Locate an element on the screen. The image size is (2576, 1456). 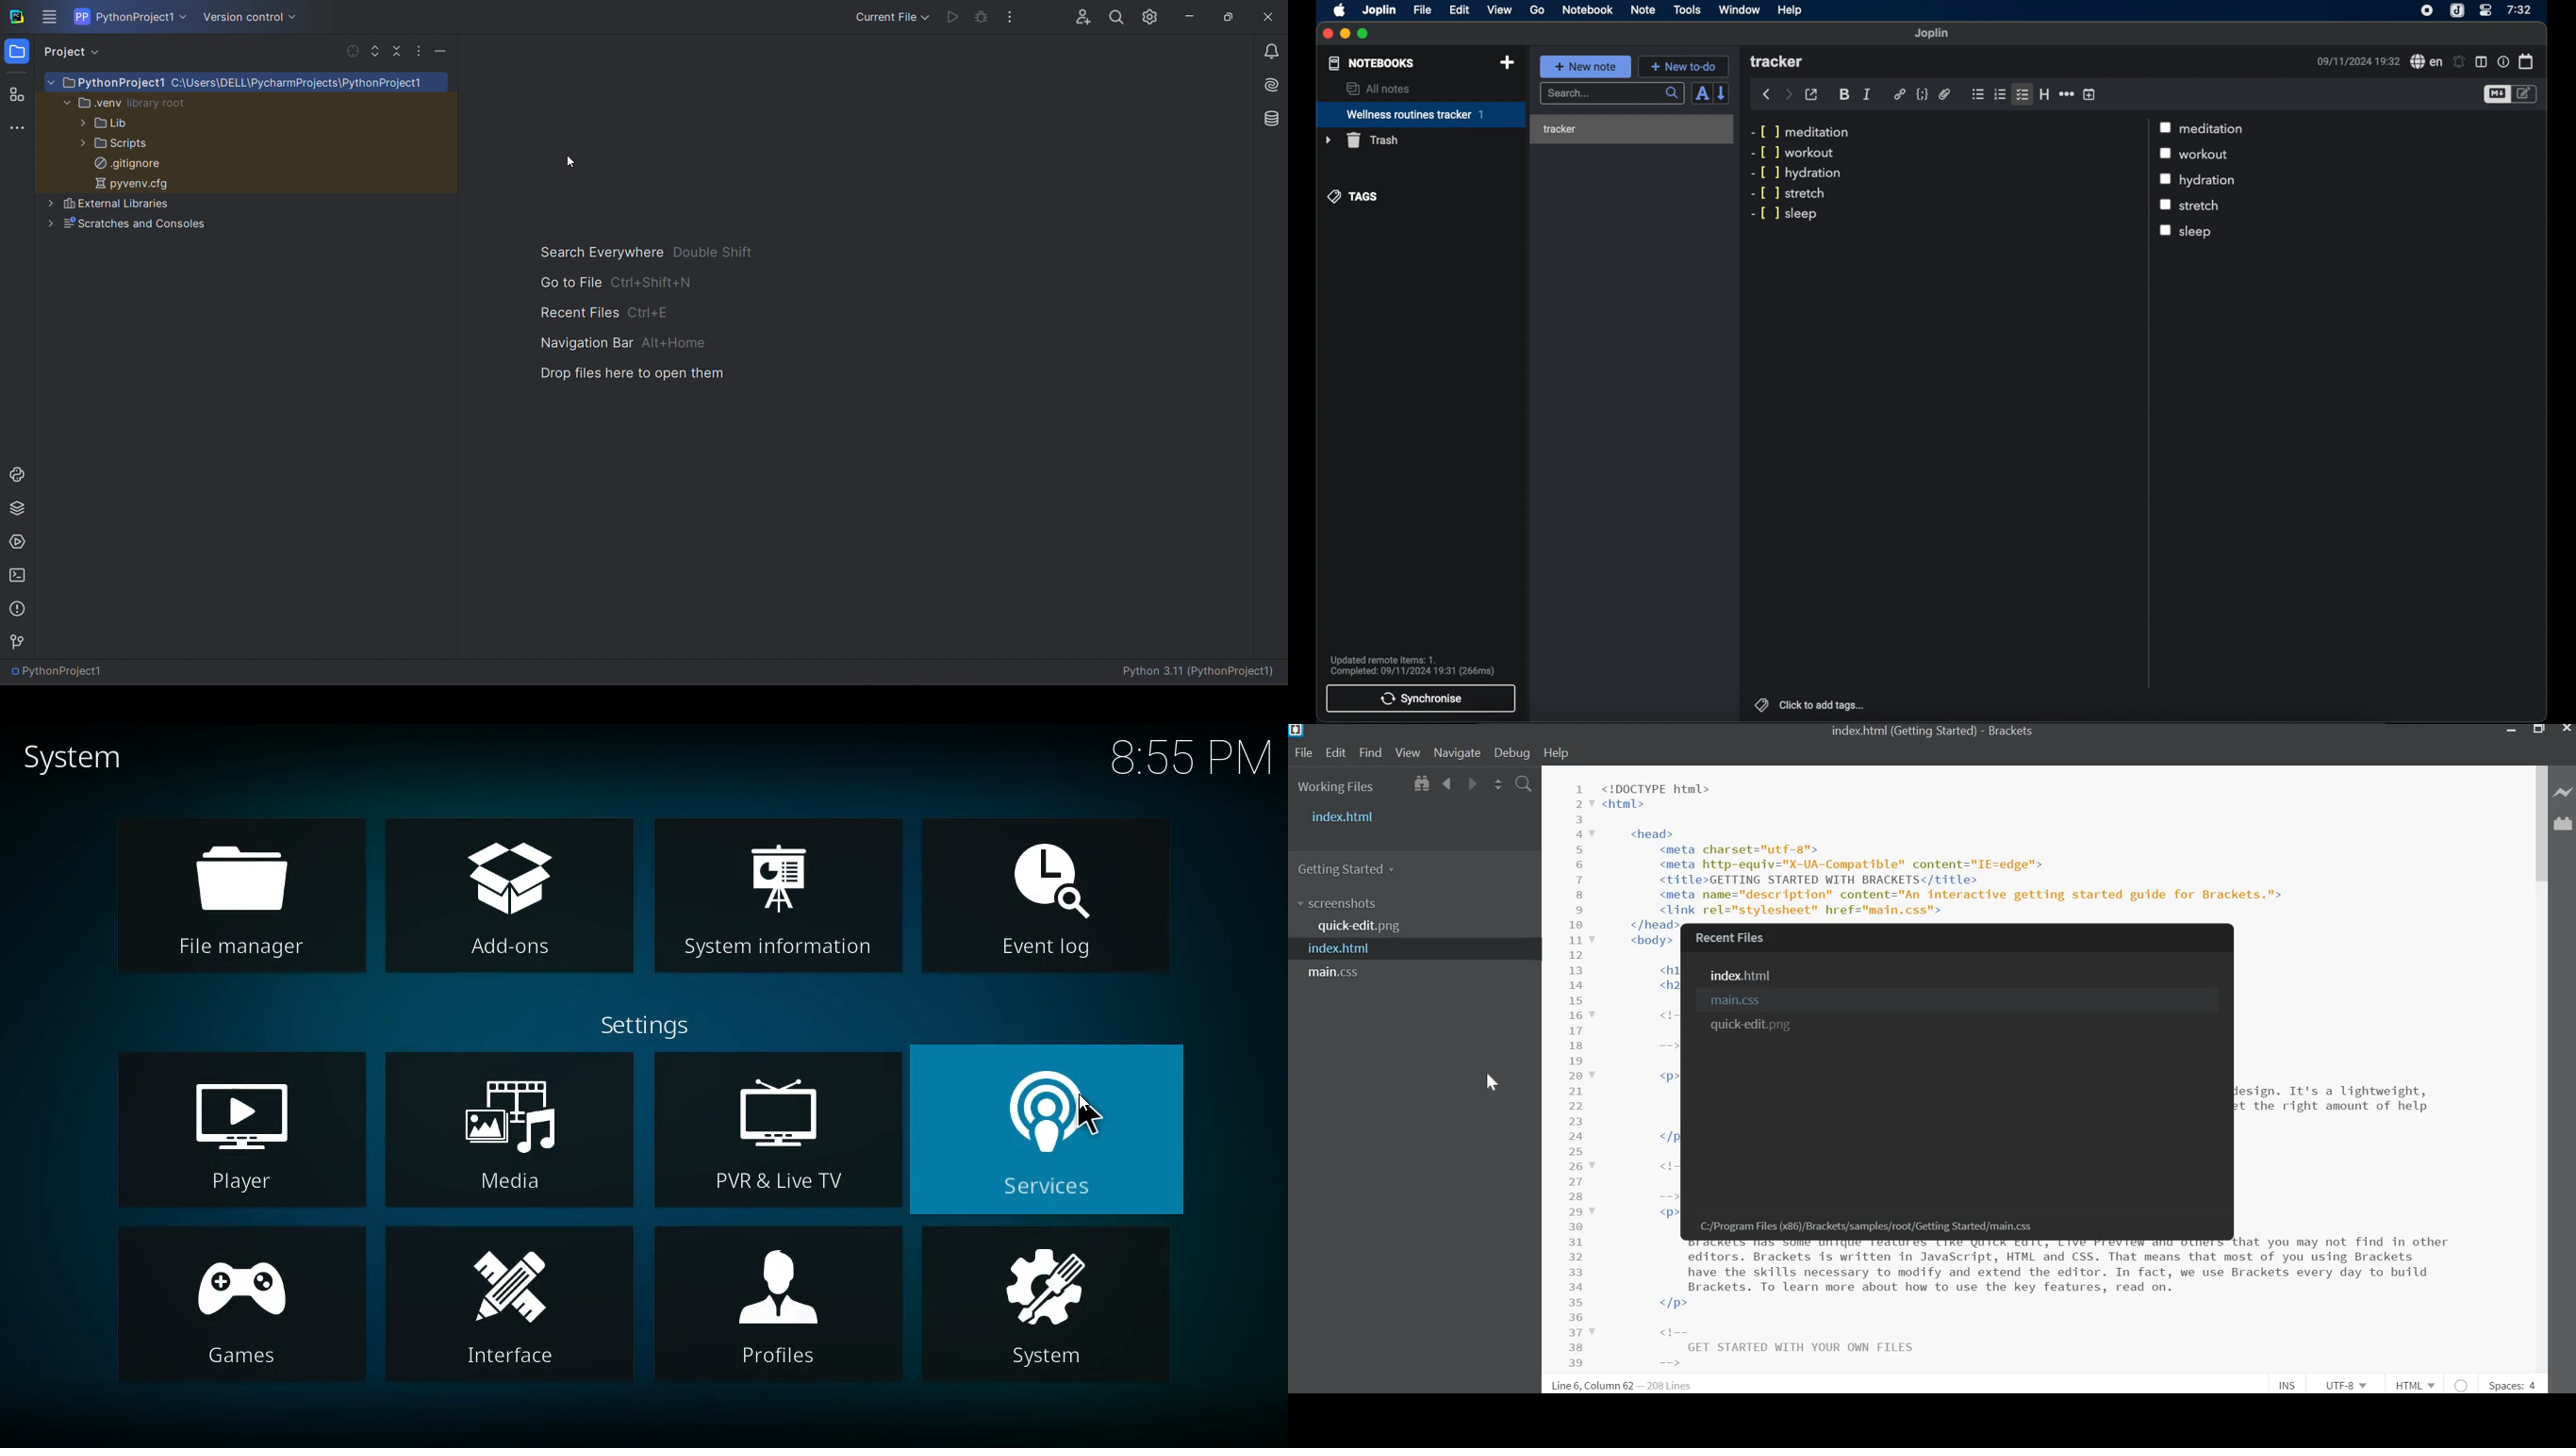
-[ ] stretch is located at coordinates (1789, 194).